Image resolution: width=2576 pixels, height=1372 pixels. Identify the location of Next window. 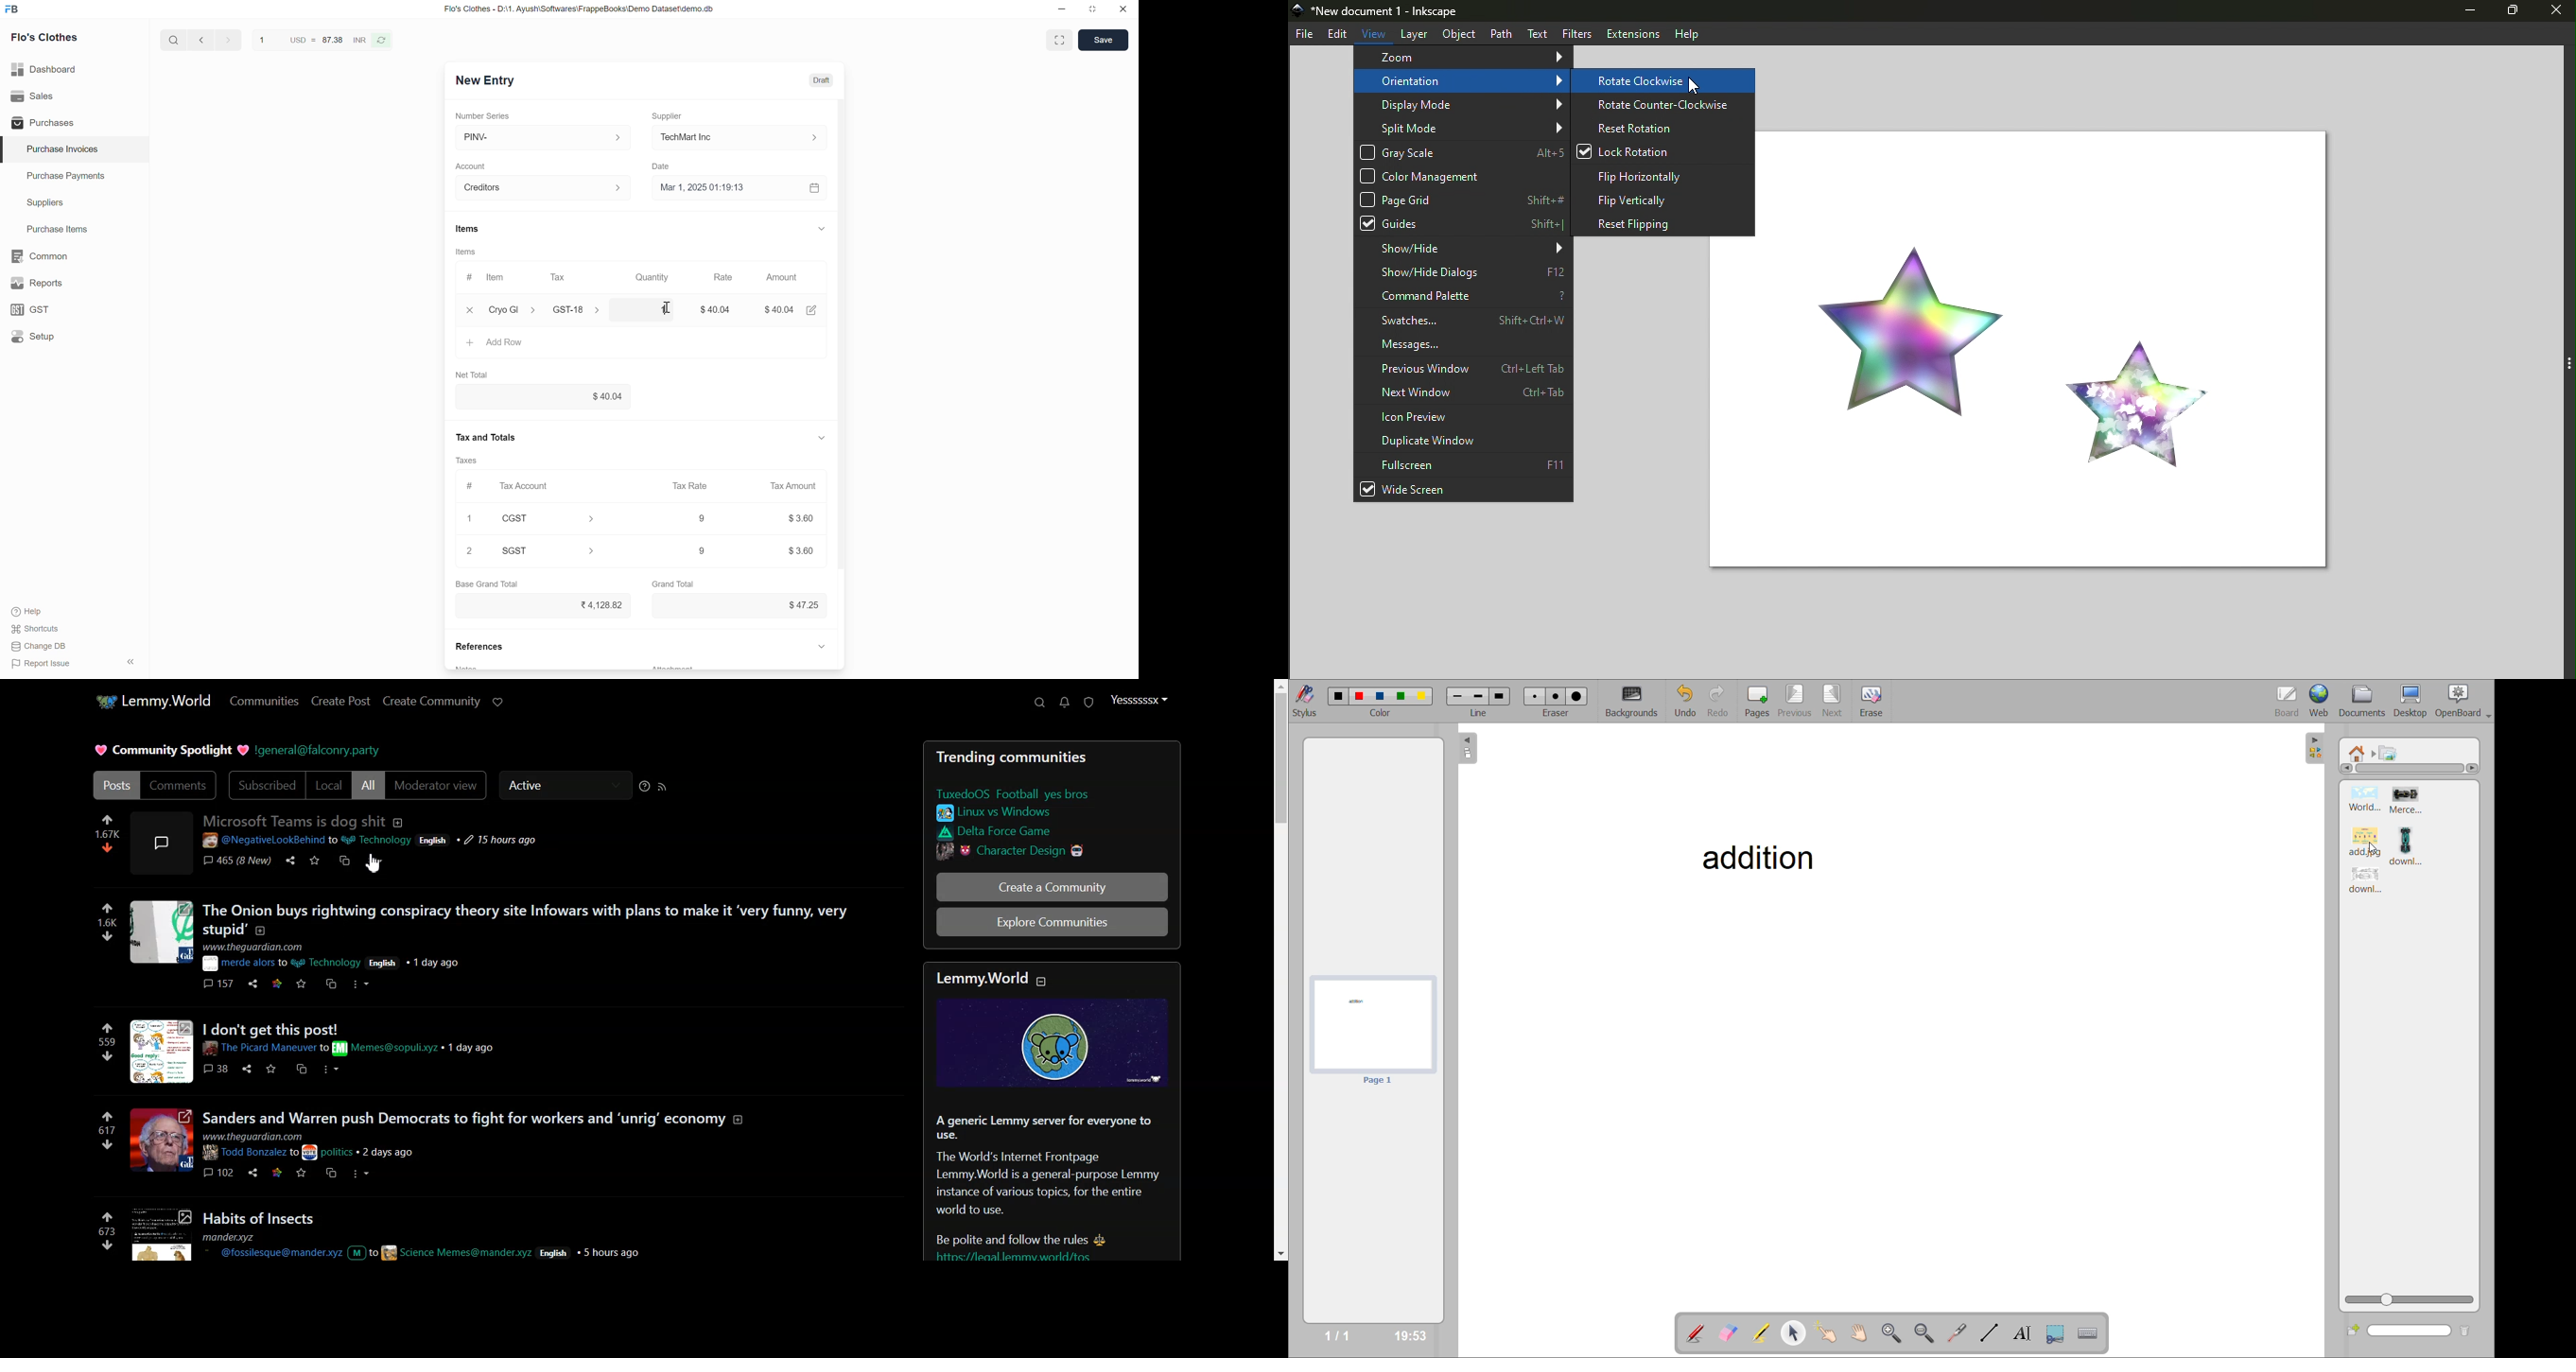
(1463, 393).